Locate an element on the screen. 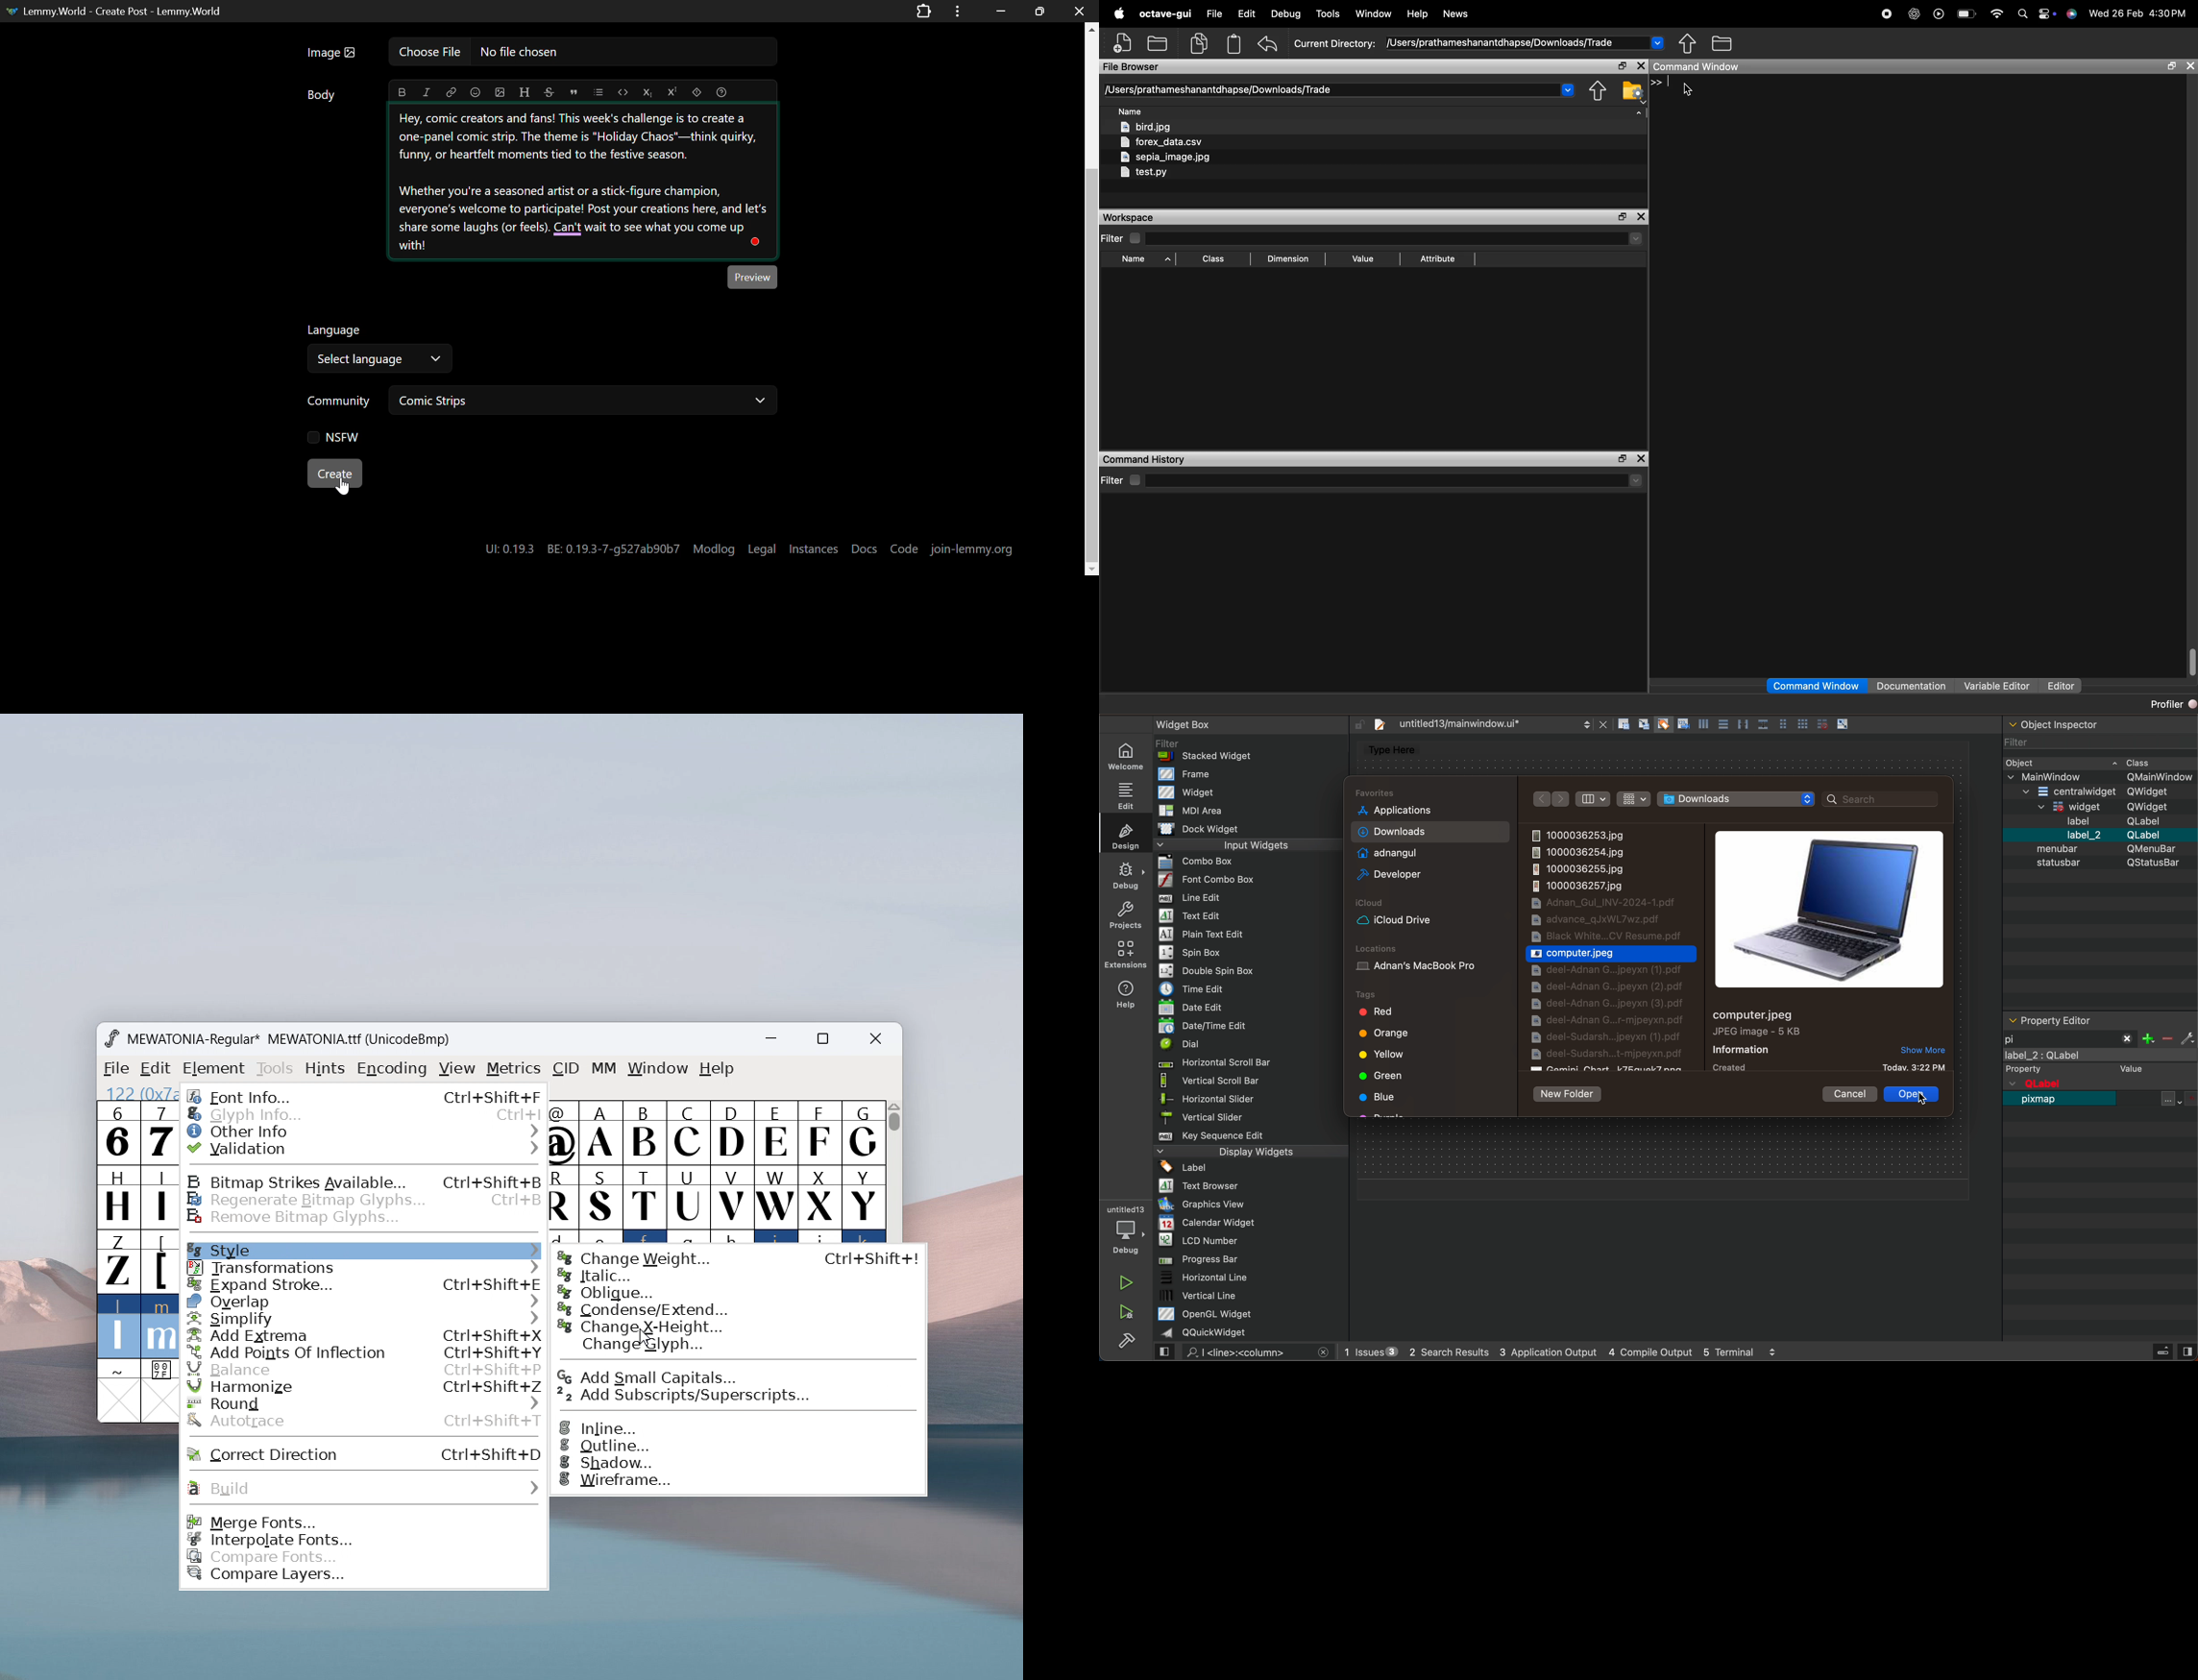  change glyph is located at coordinates (740, 1344).